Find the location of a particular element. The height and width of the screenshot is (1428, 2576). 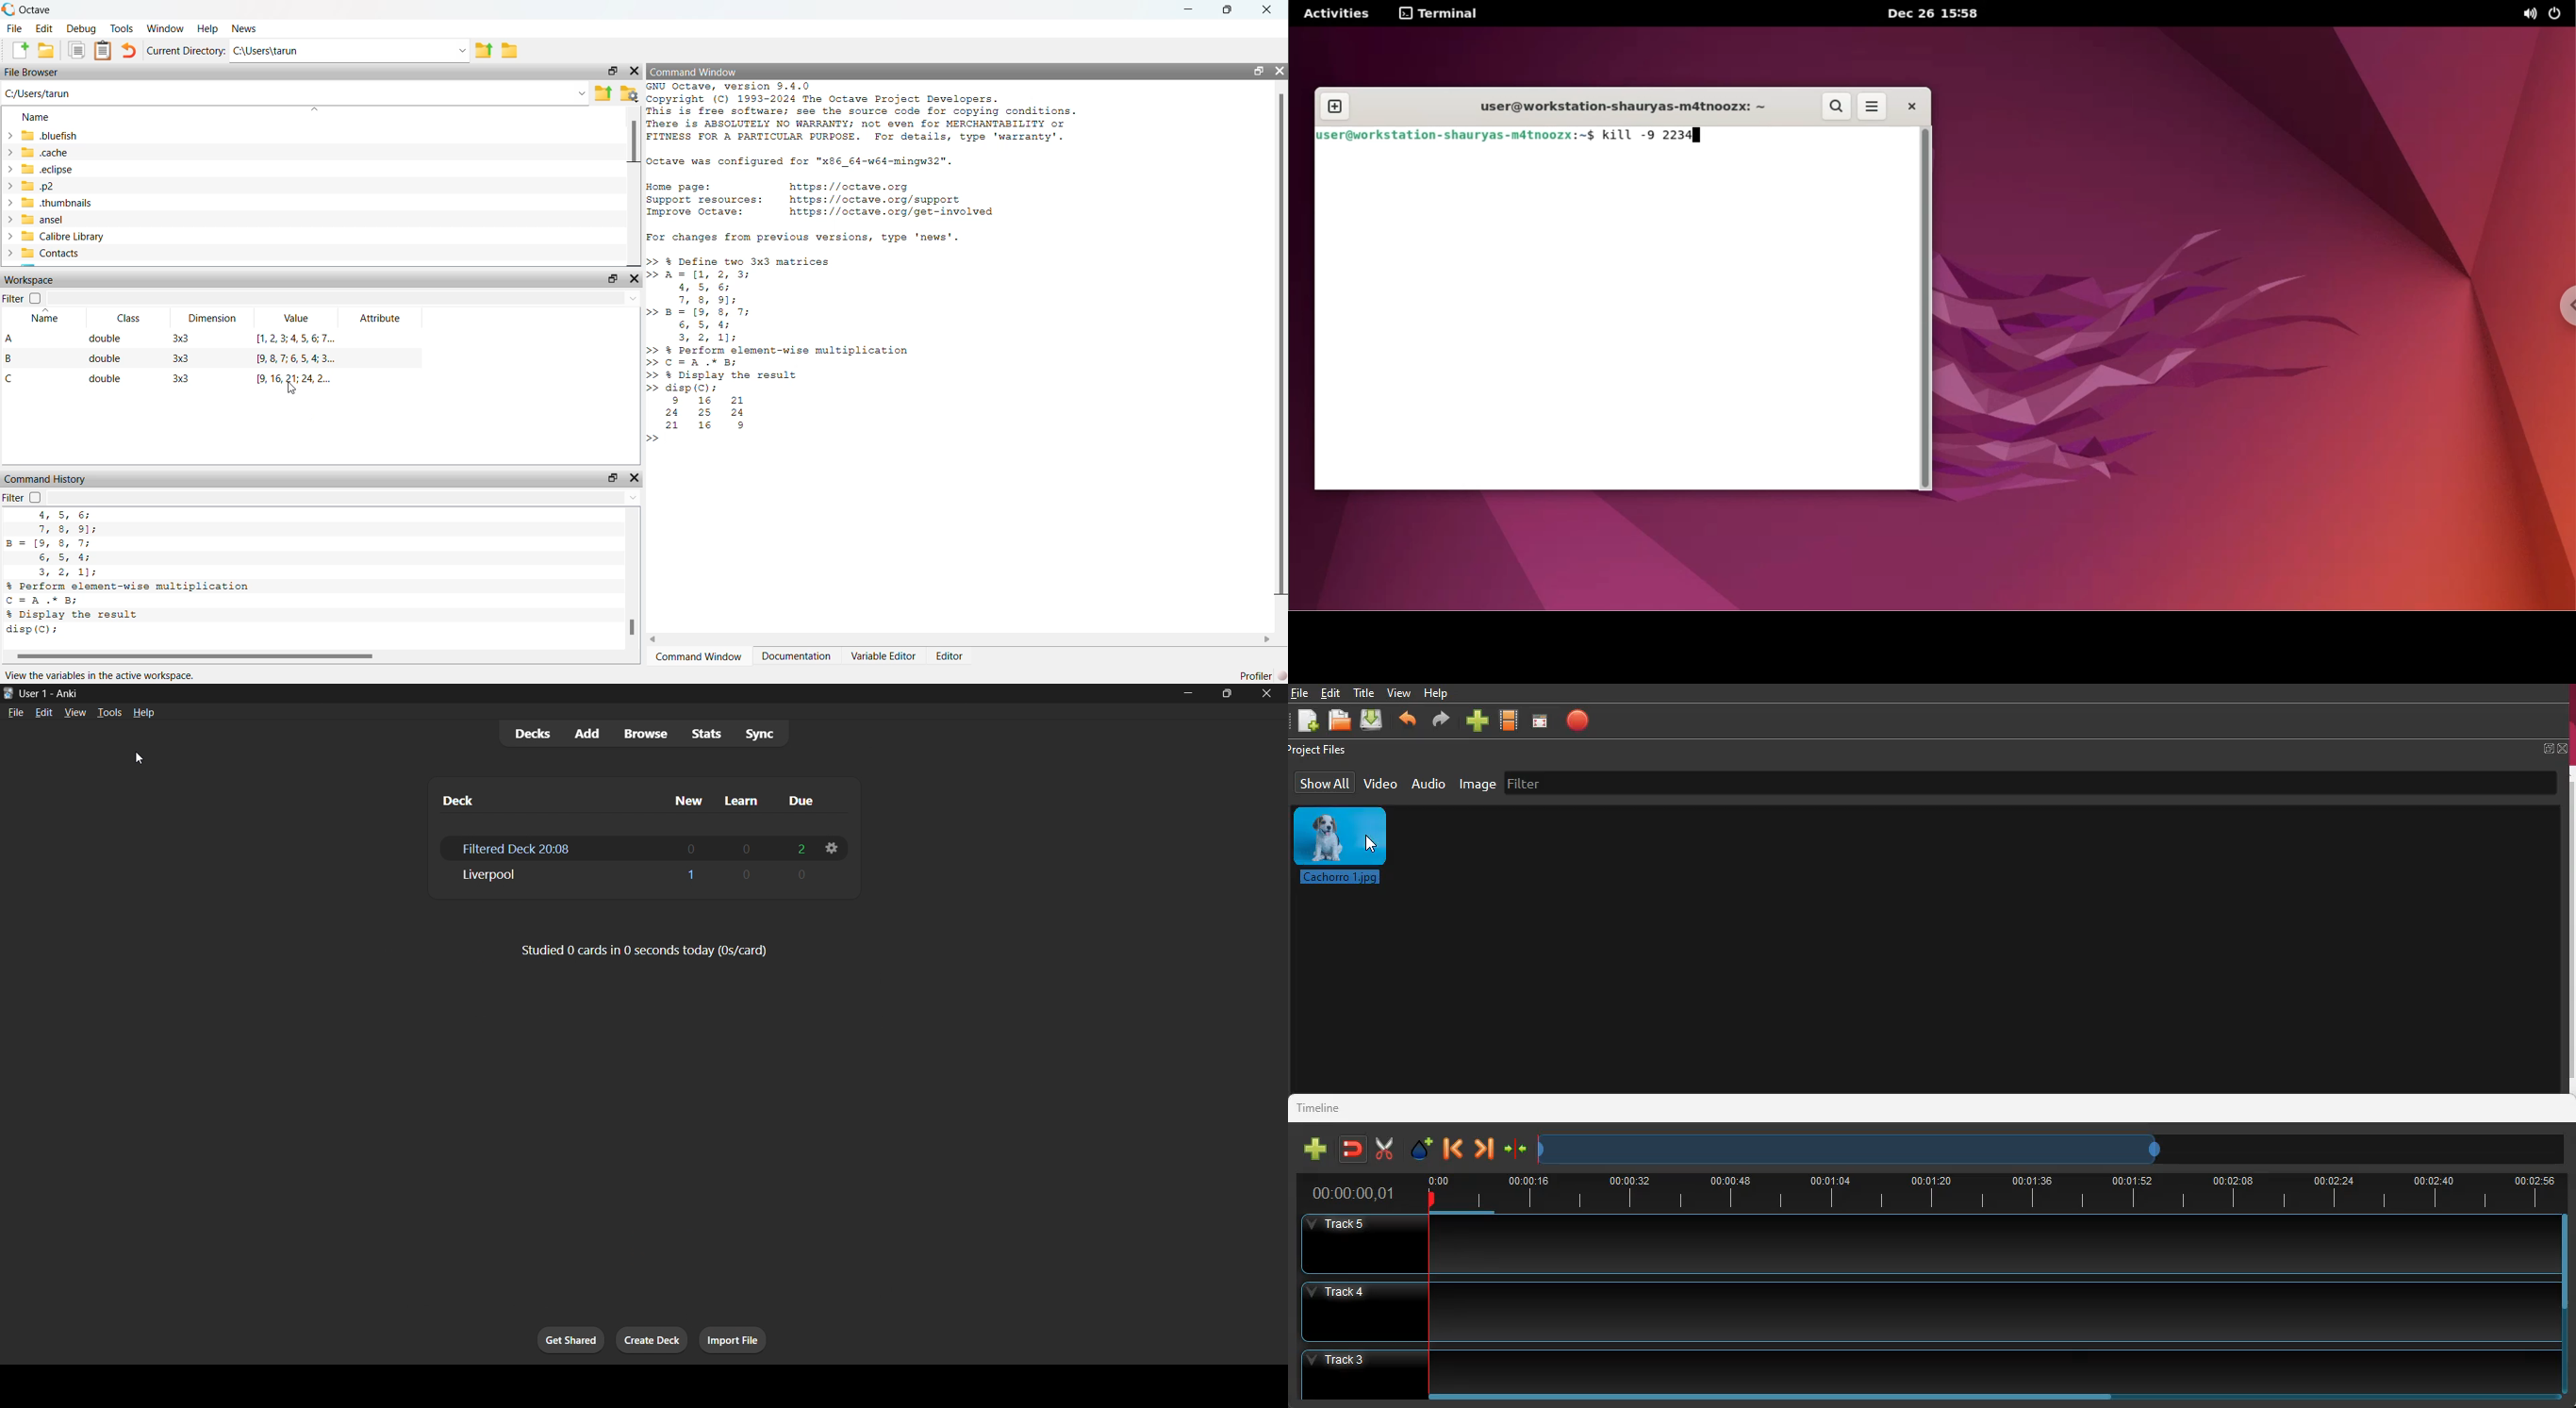

% Perform element-wise multiplication is located at coordinates (130, 587).